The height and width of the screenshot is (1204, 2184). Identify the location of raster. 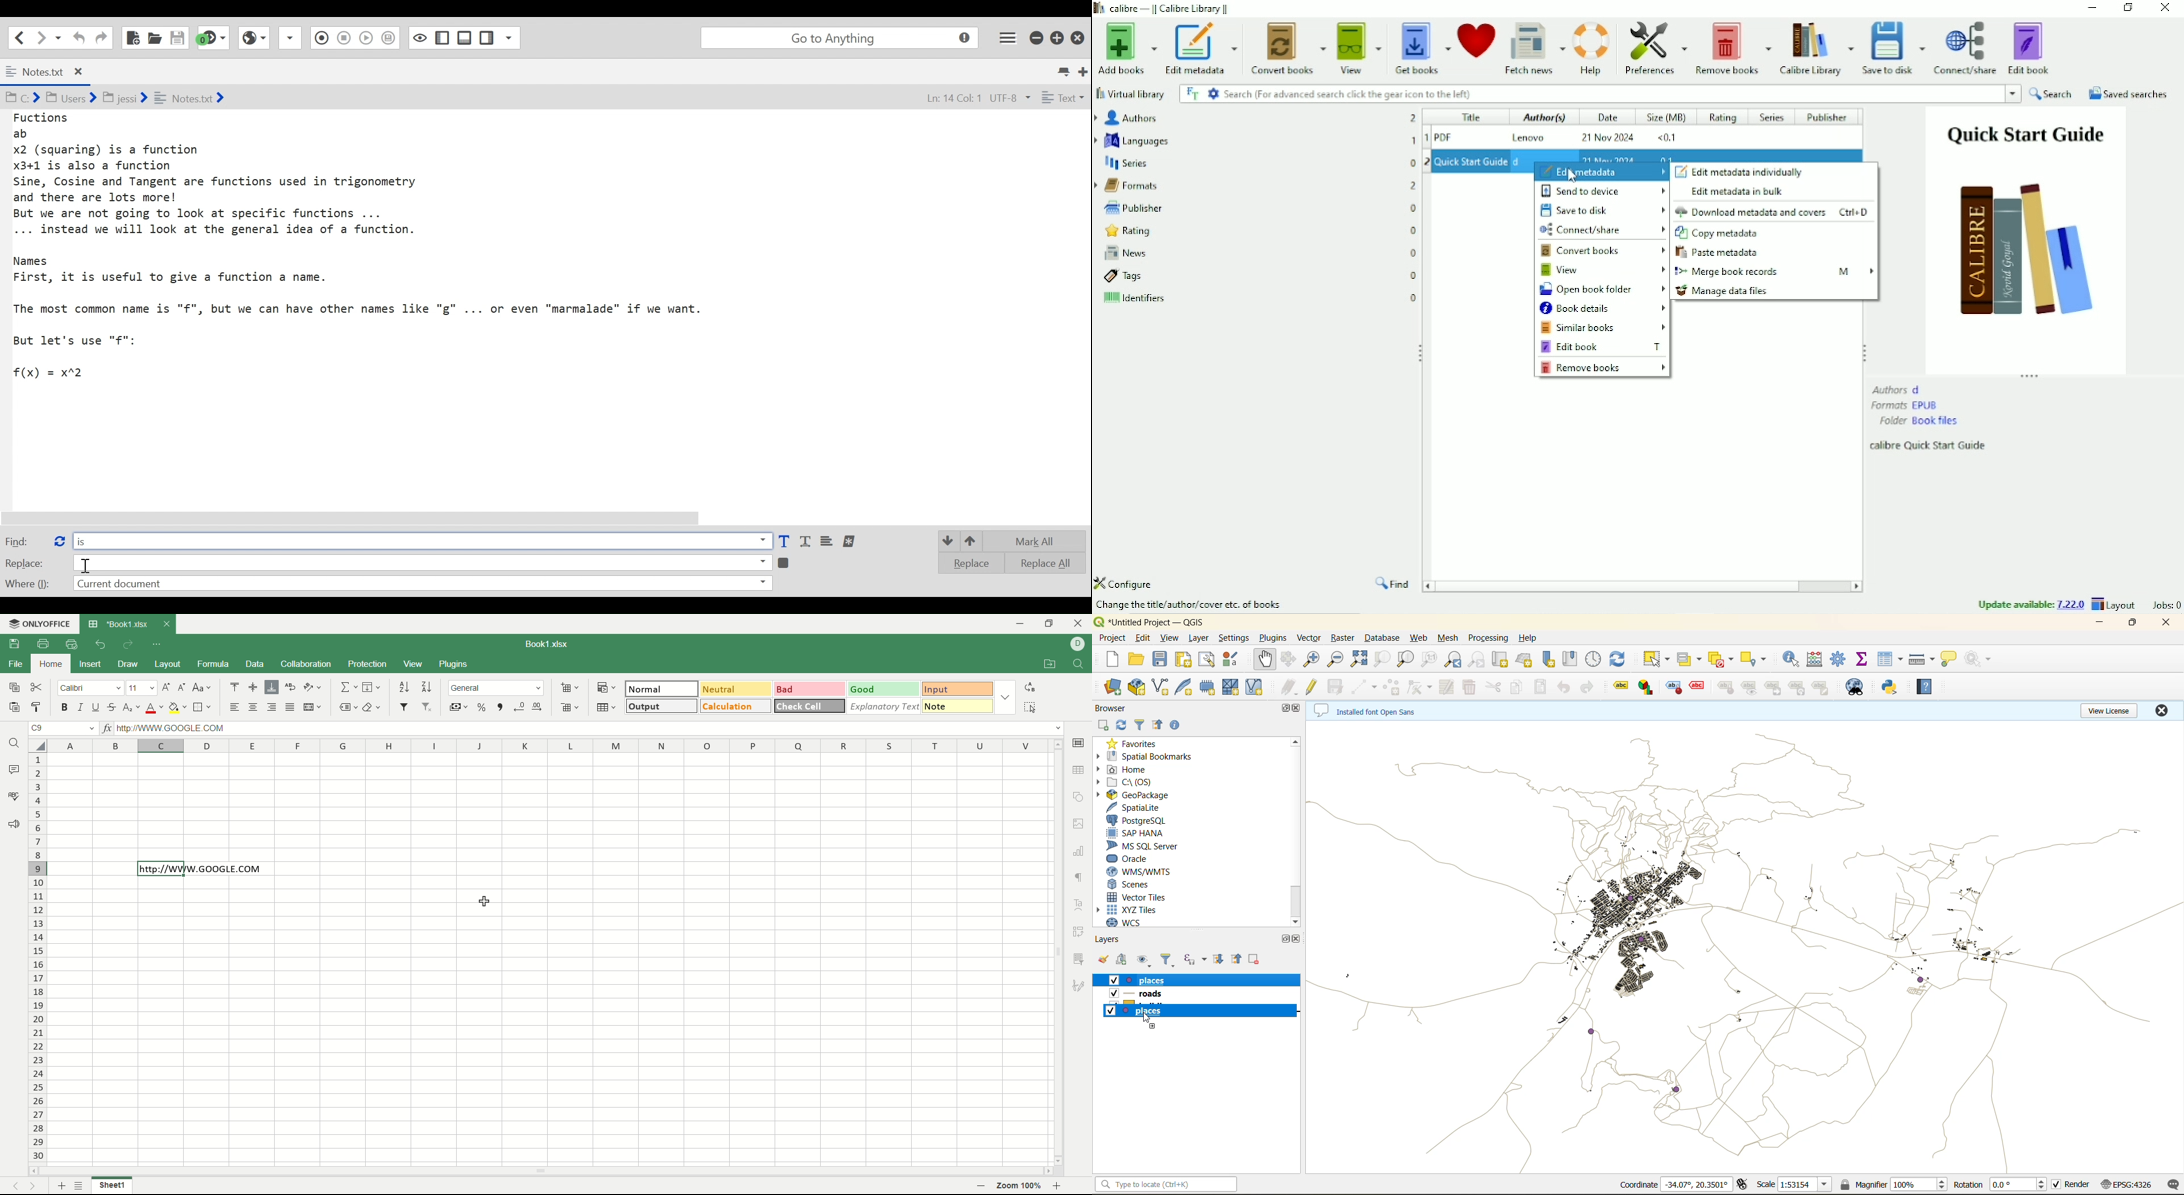
(1341, 638).